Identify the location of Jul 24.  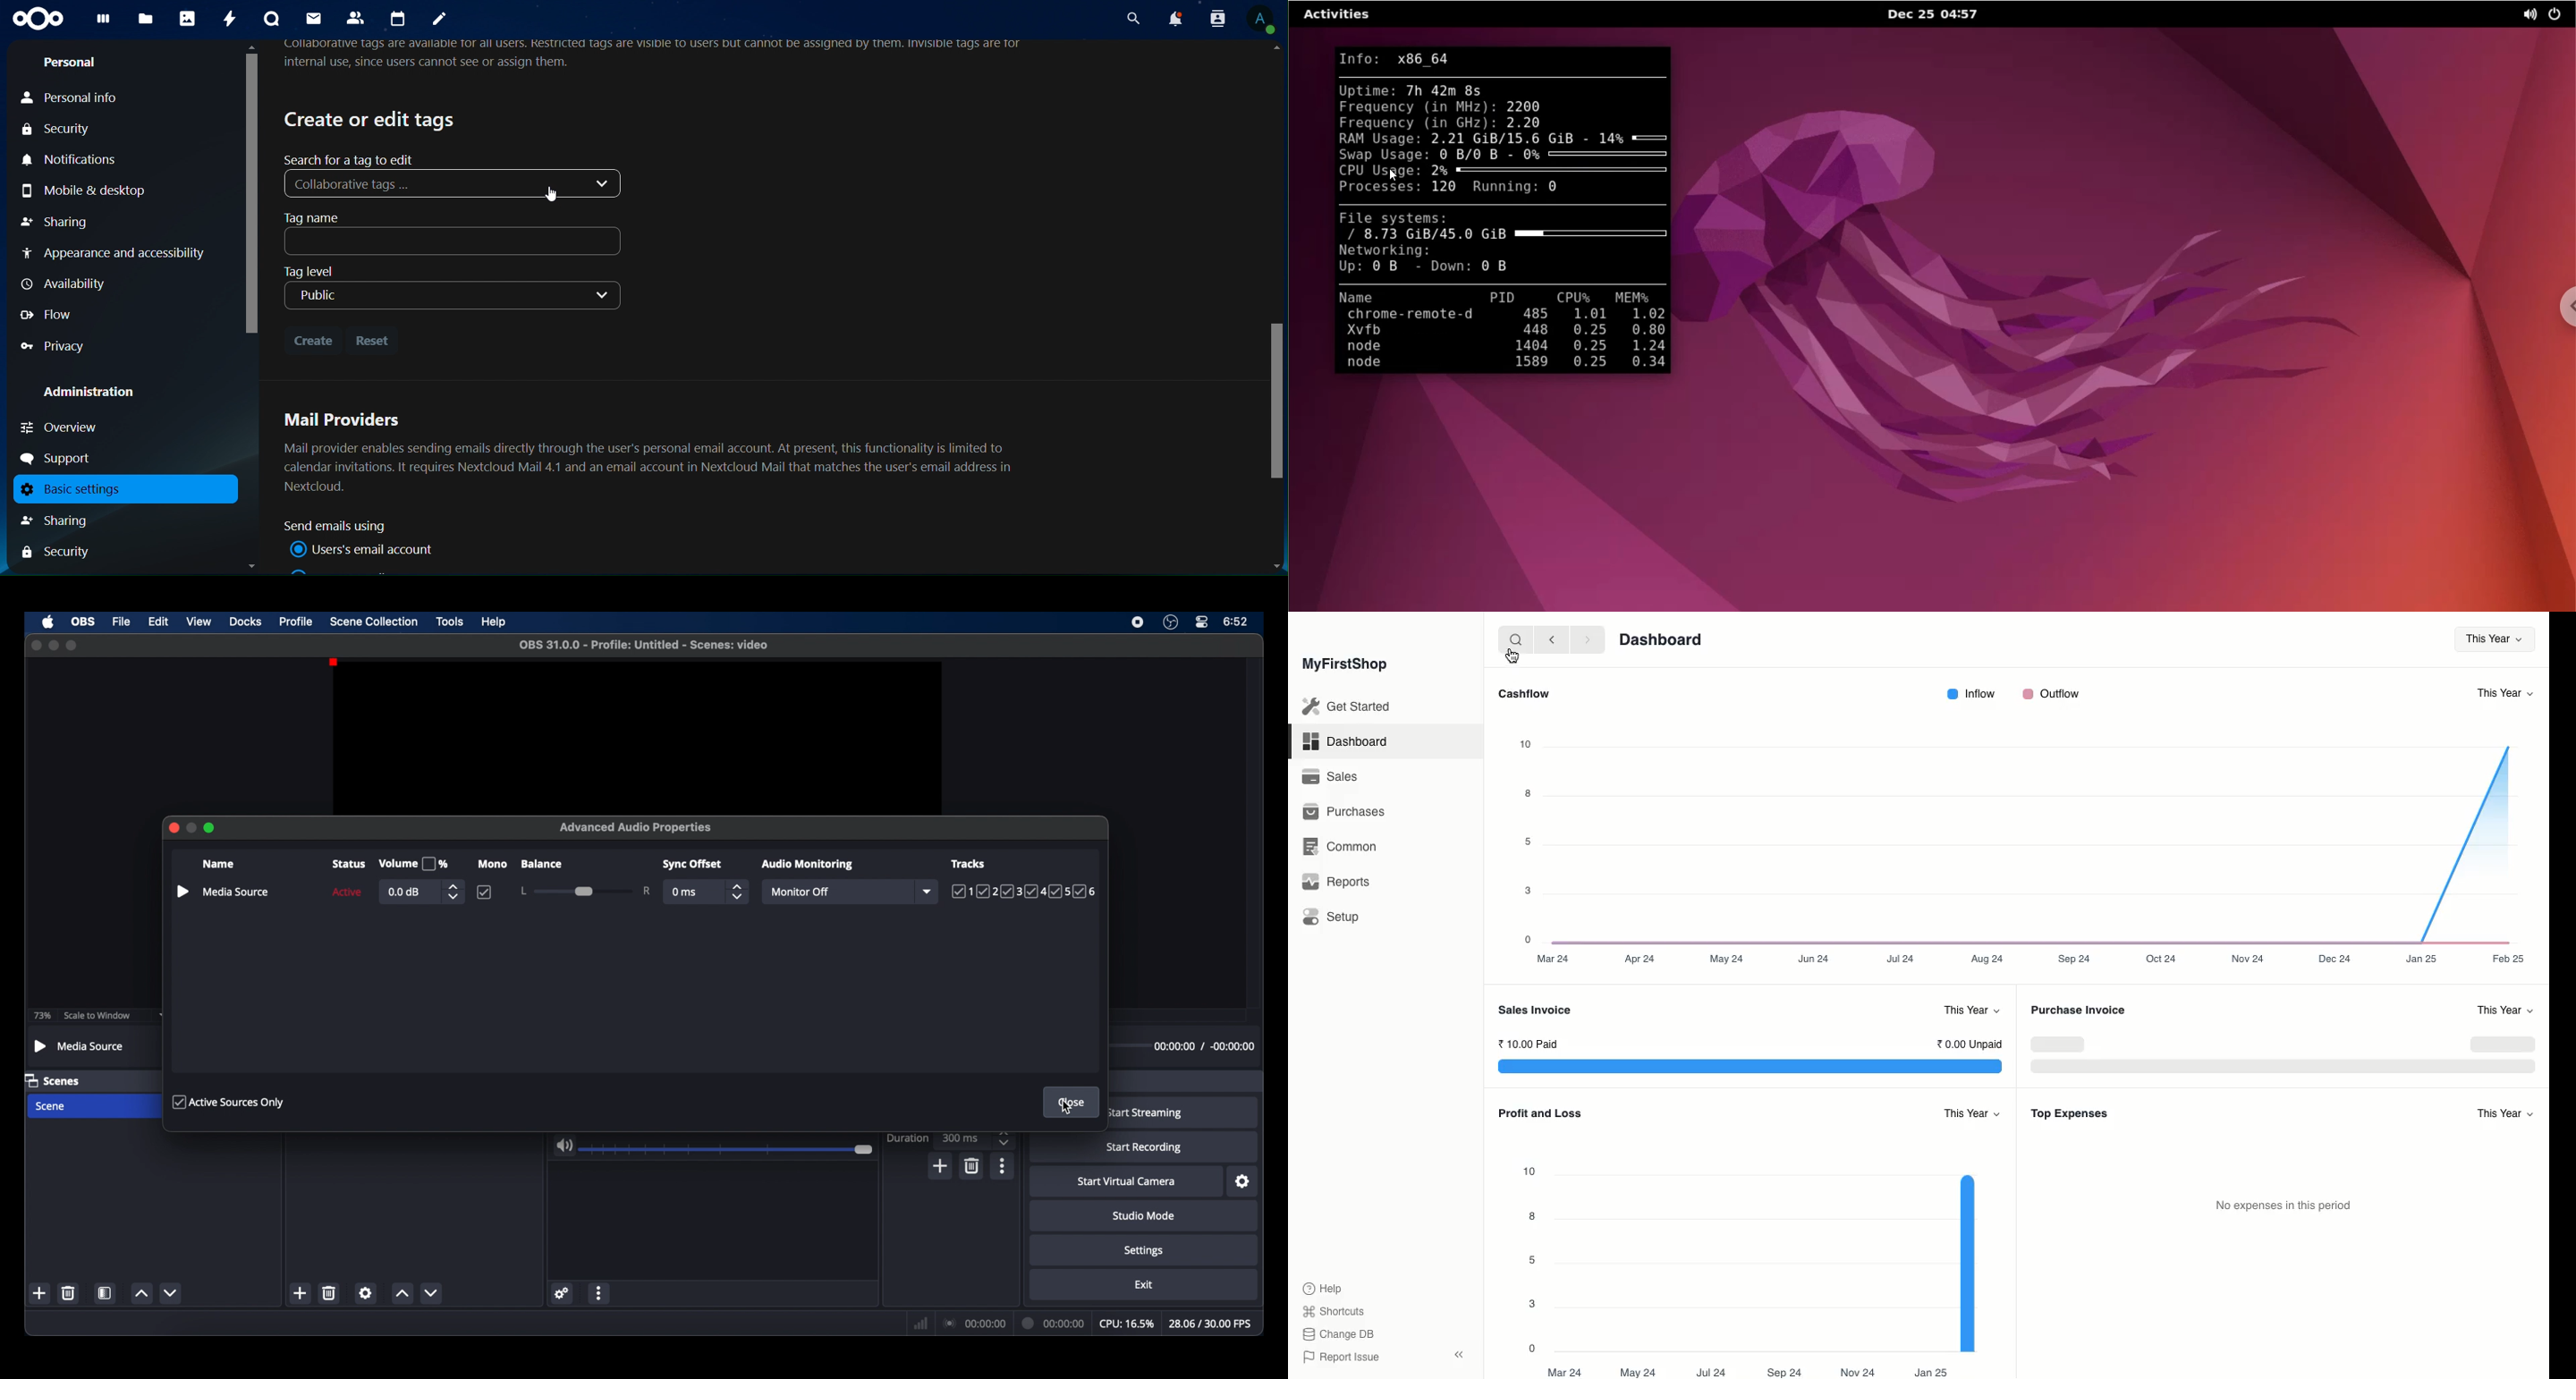
(1712, 1370).